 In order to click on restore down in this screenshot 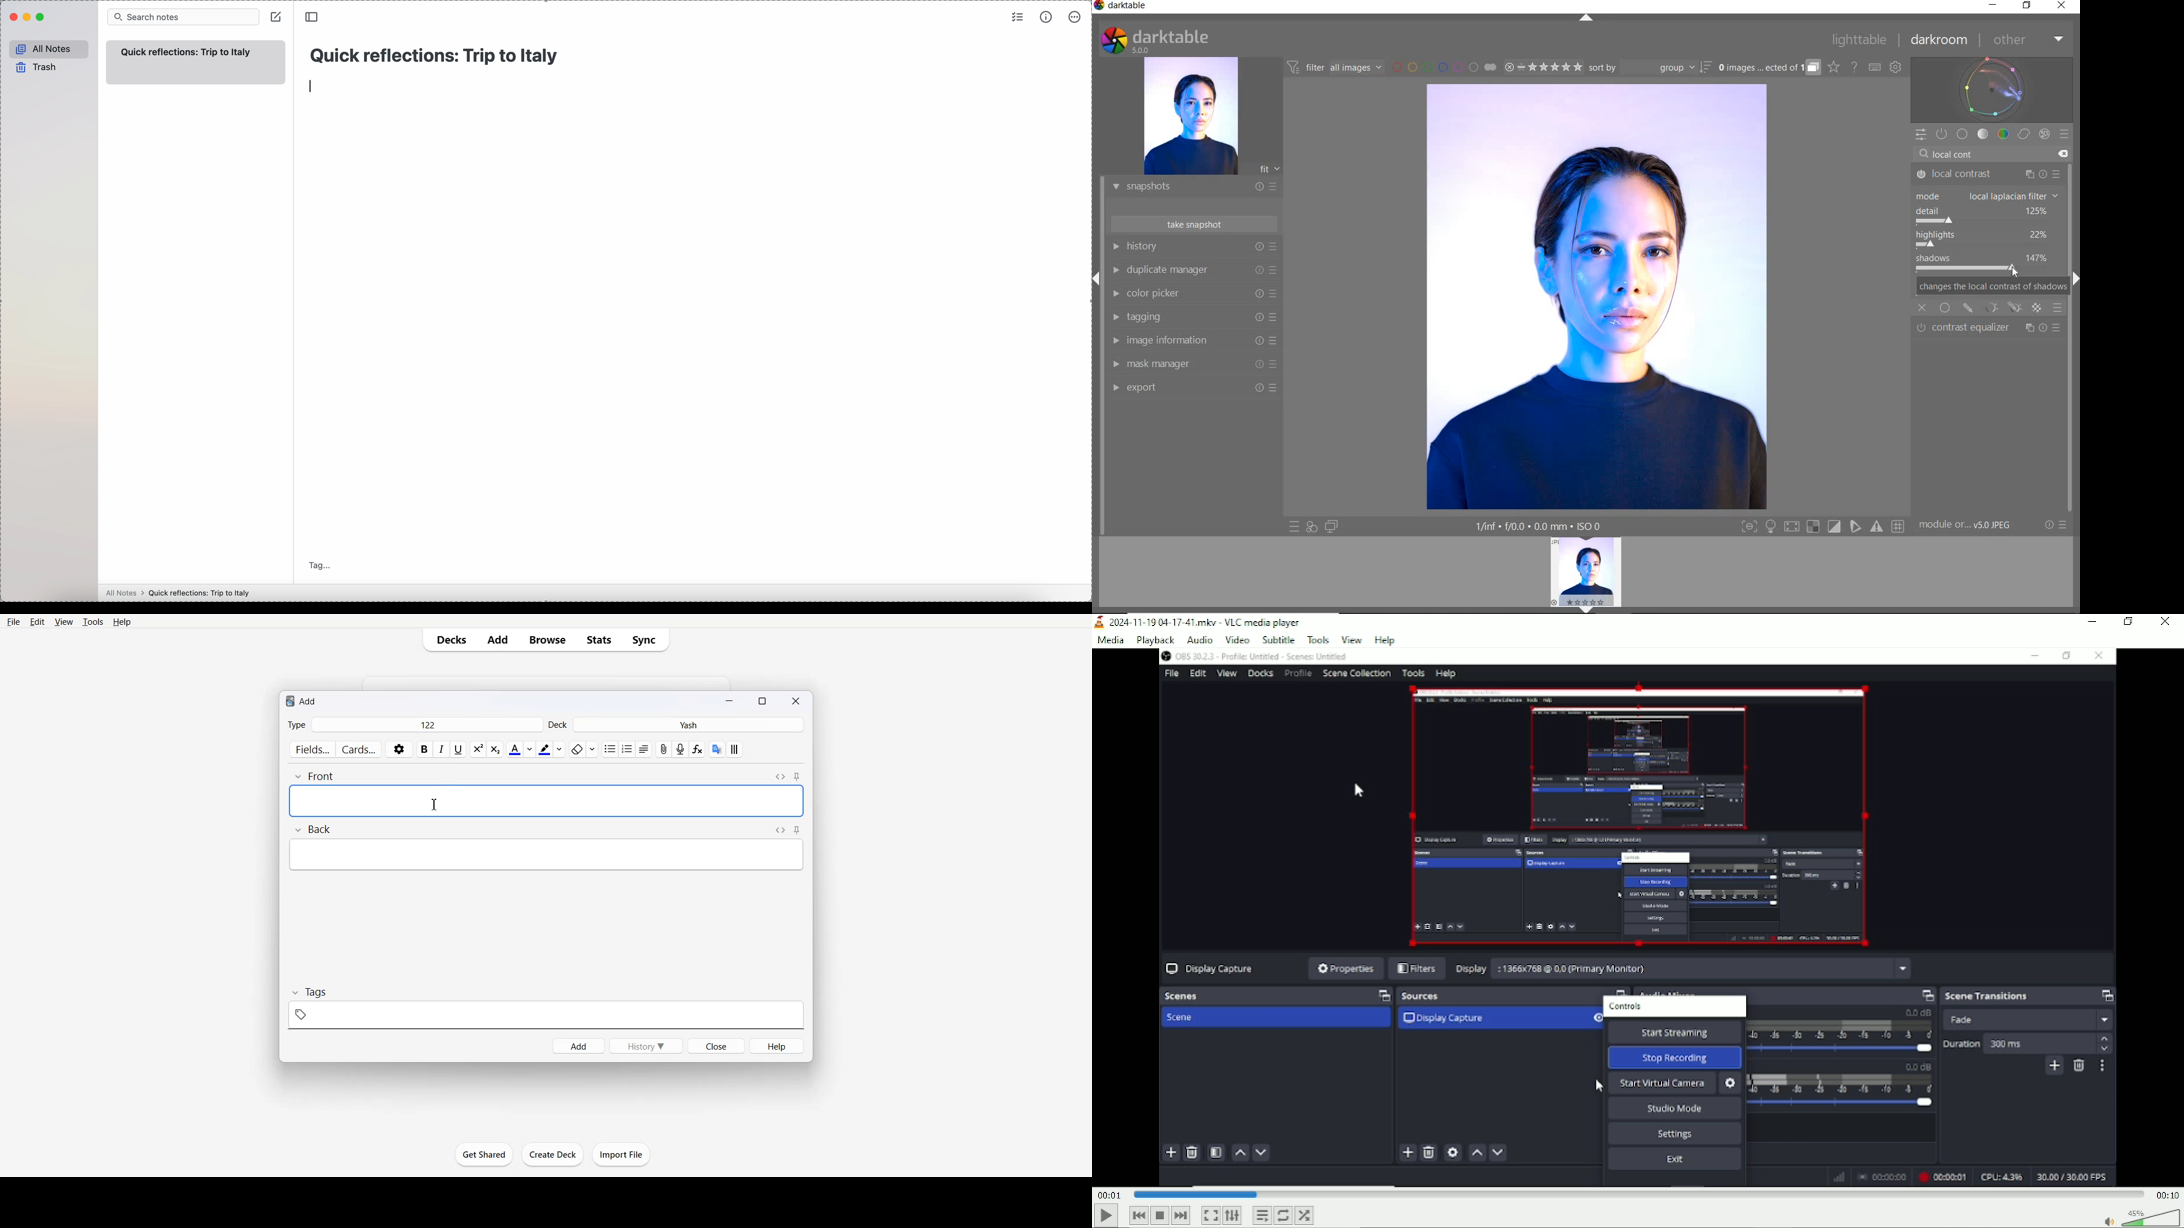, I will do `click(2130, 622)`.